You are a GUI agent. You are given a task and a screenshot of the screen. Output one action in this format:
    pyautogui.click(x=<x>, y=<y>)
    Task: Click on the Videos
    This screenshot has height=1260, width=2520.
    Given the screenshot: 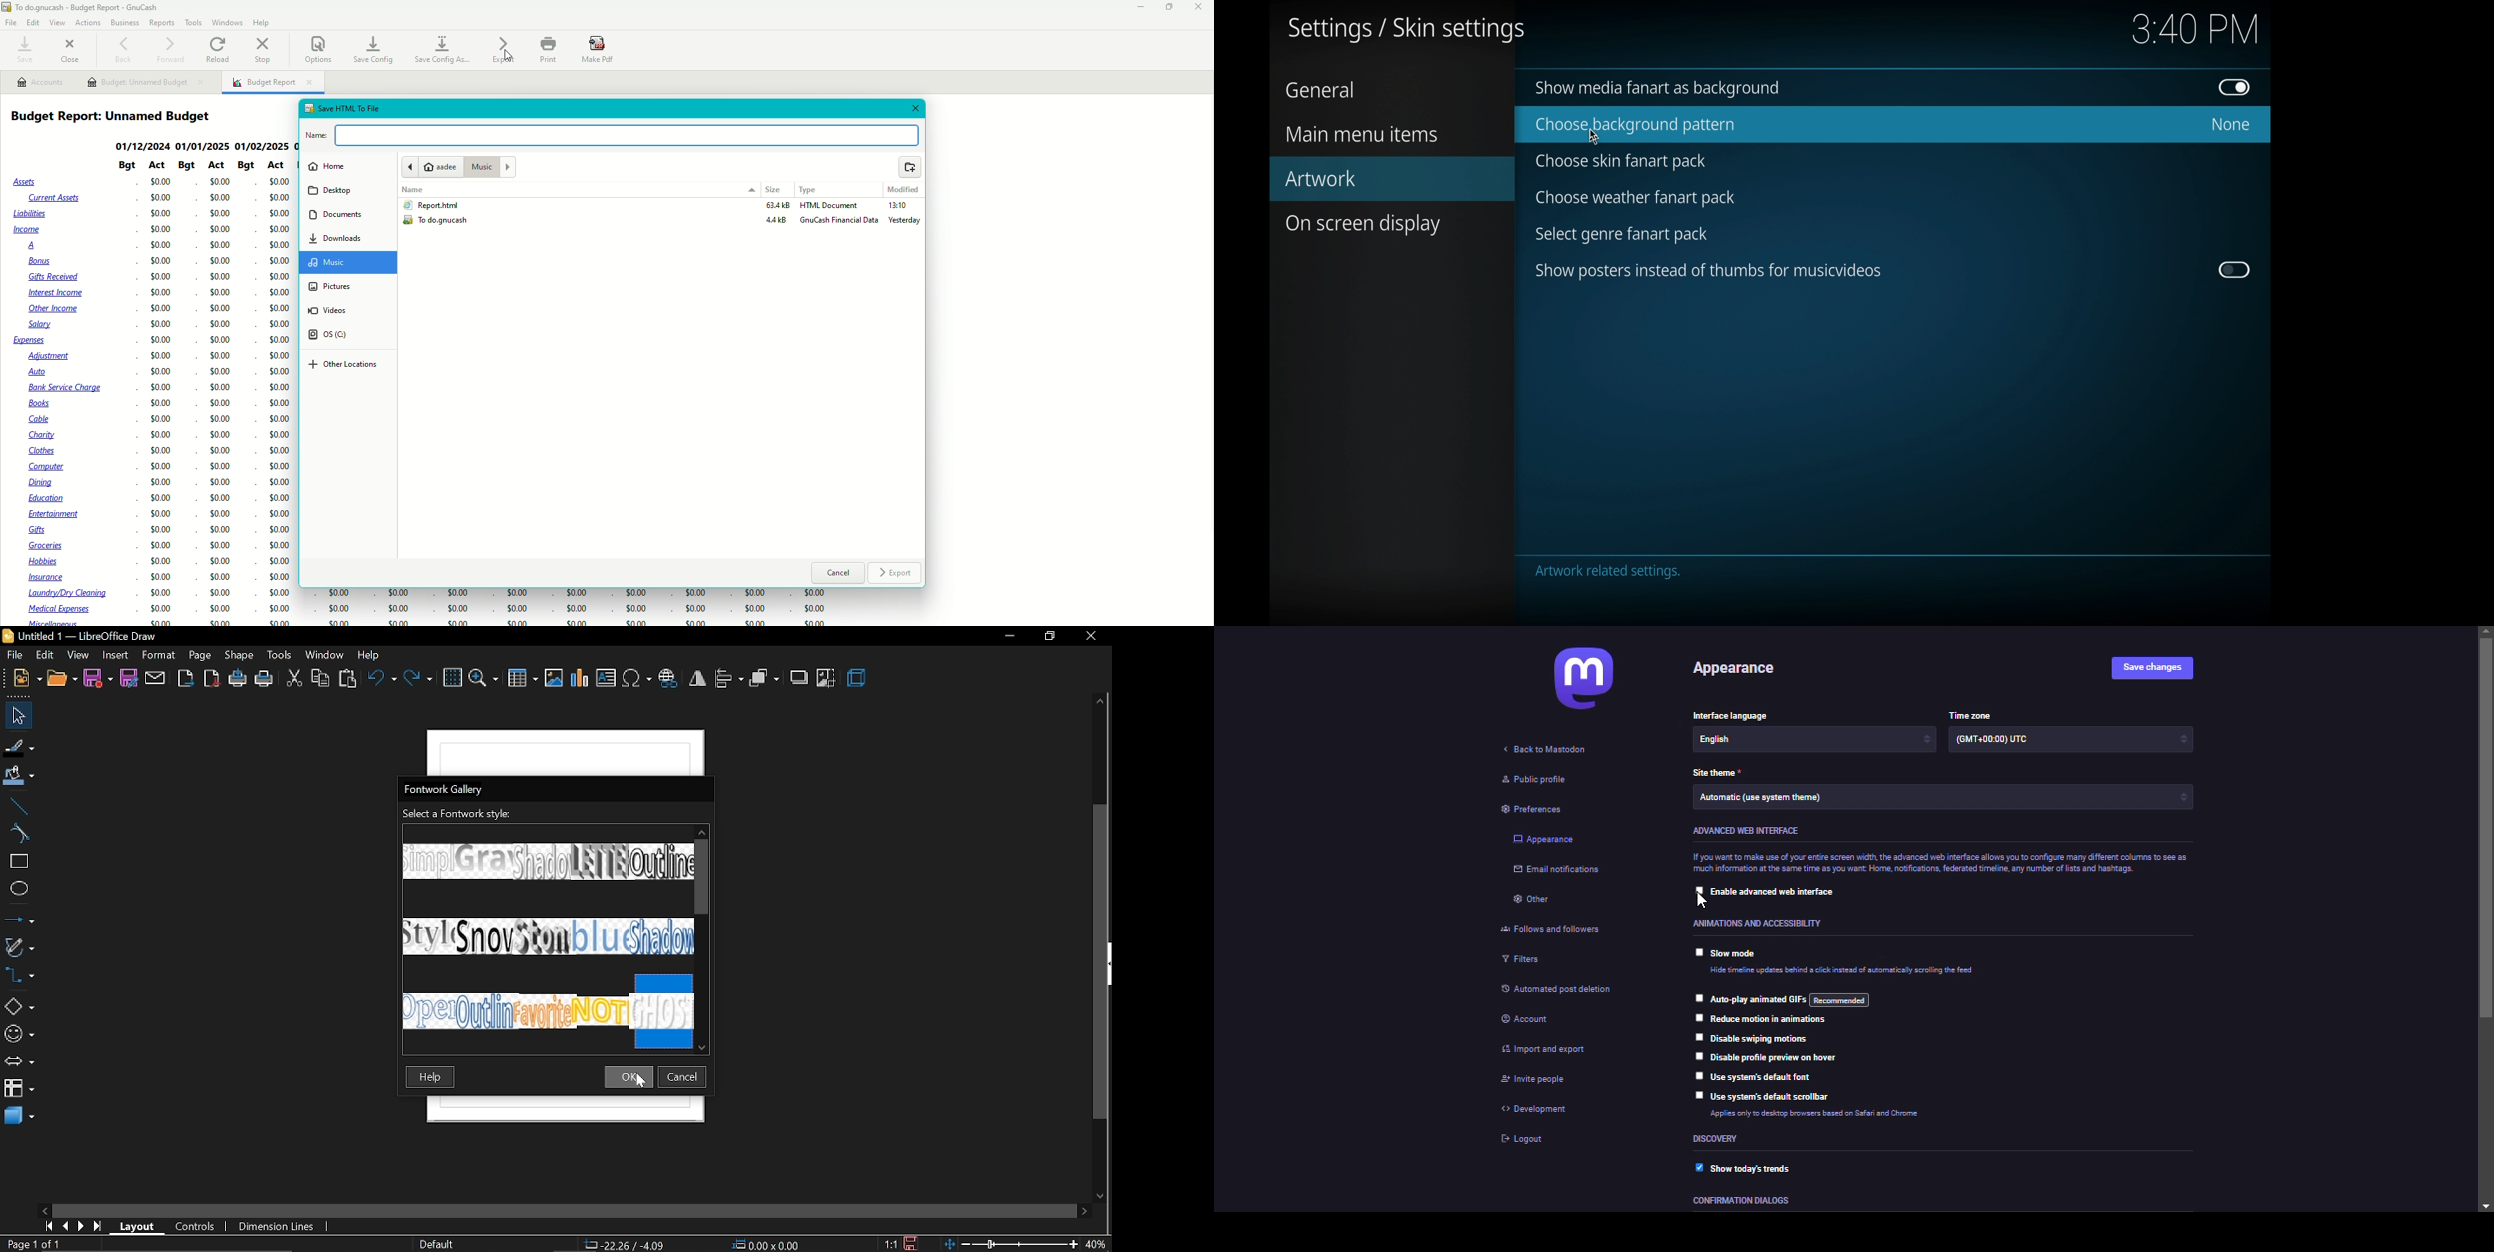 What is the action you would take?
    pyautogui.click(x=335, y=310)
    